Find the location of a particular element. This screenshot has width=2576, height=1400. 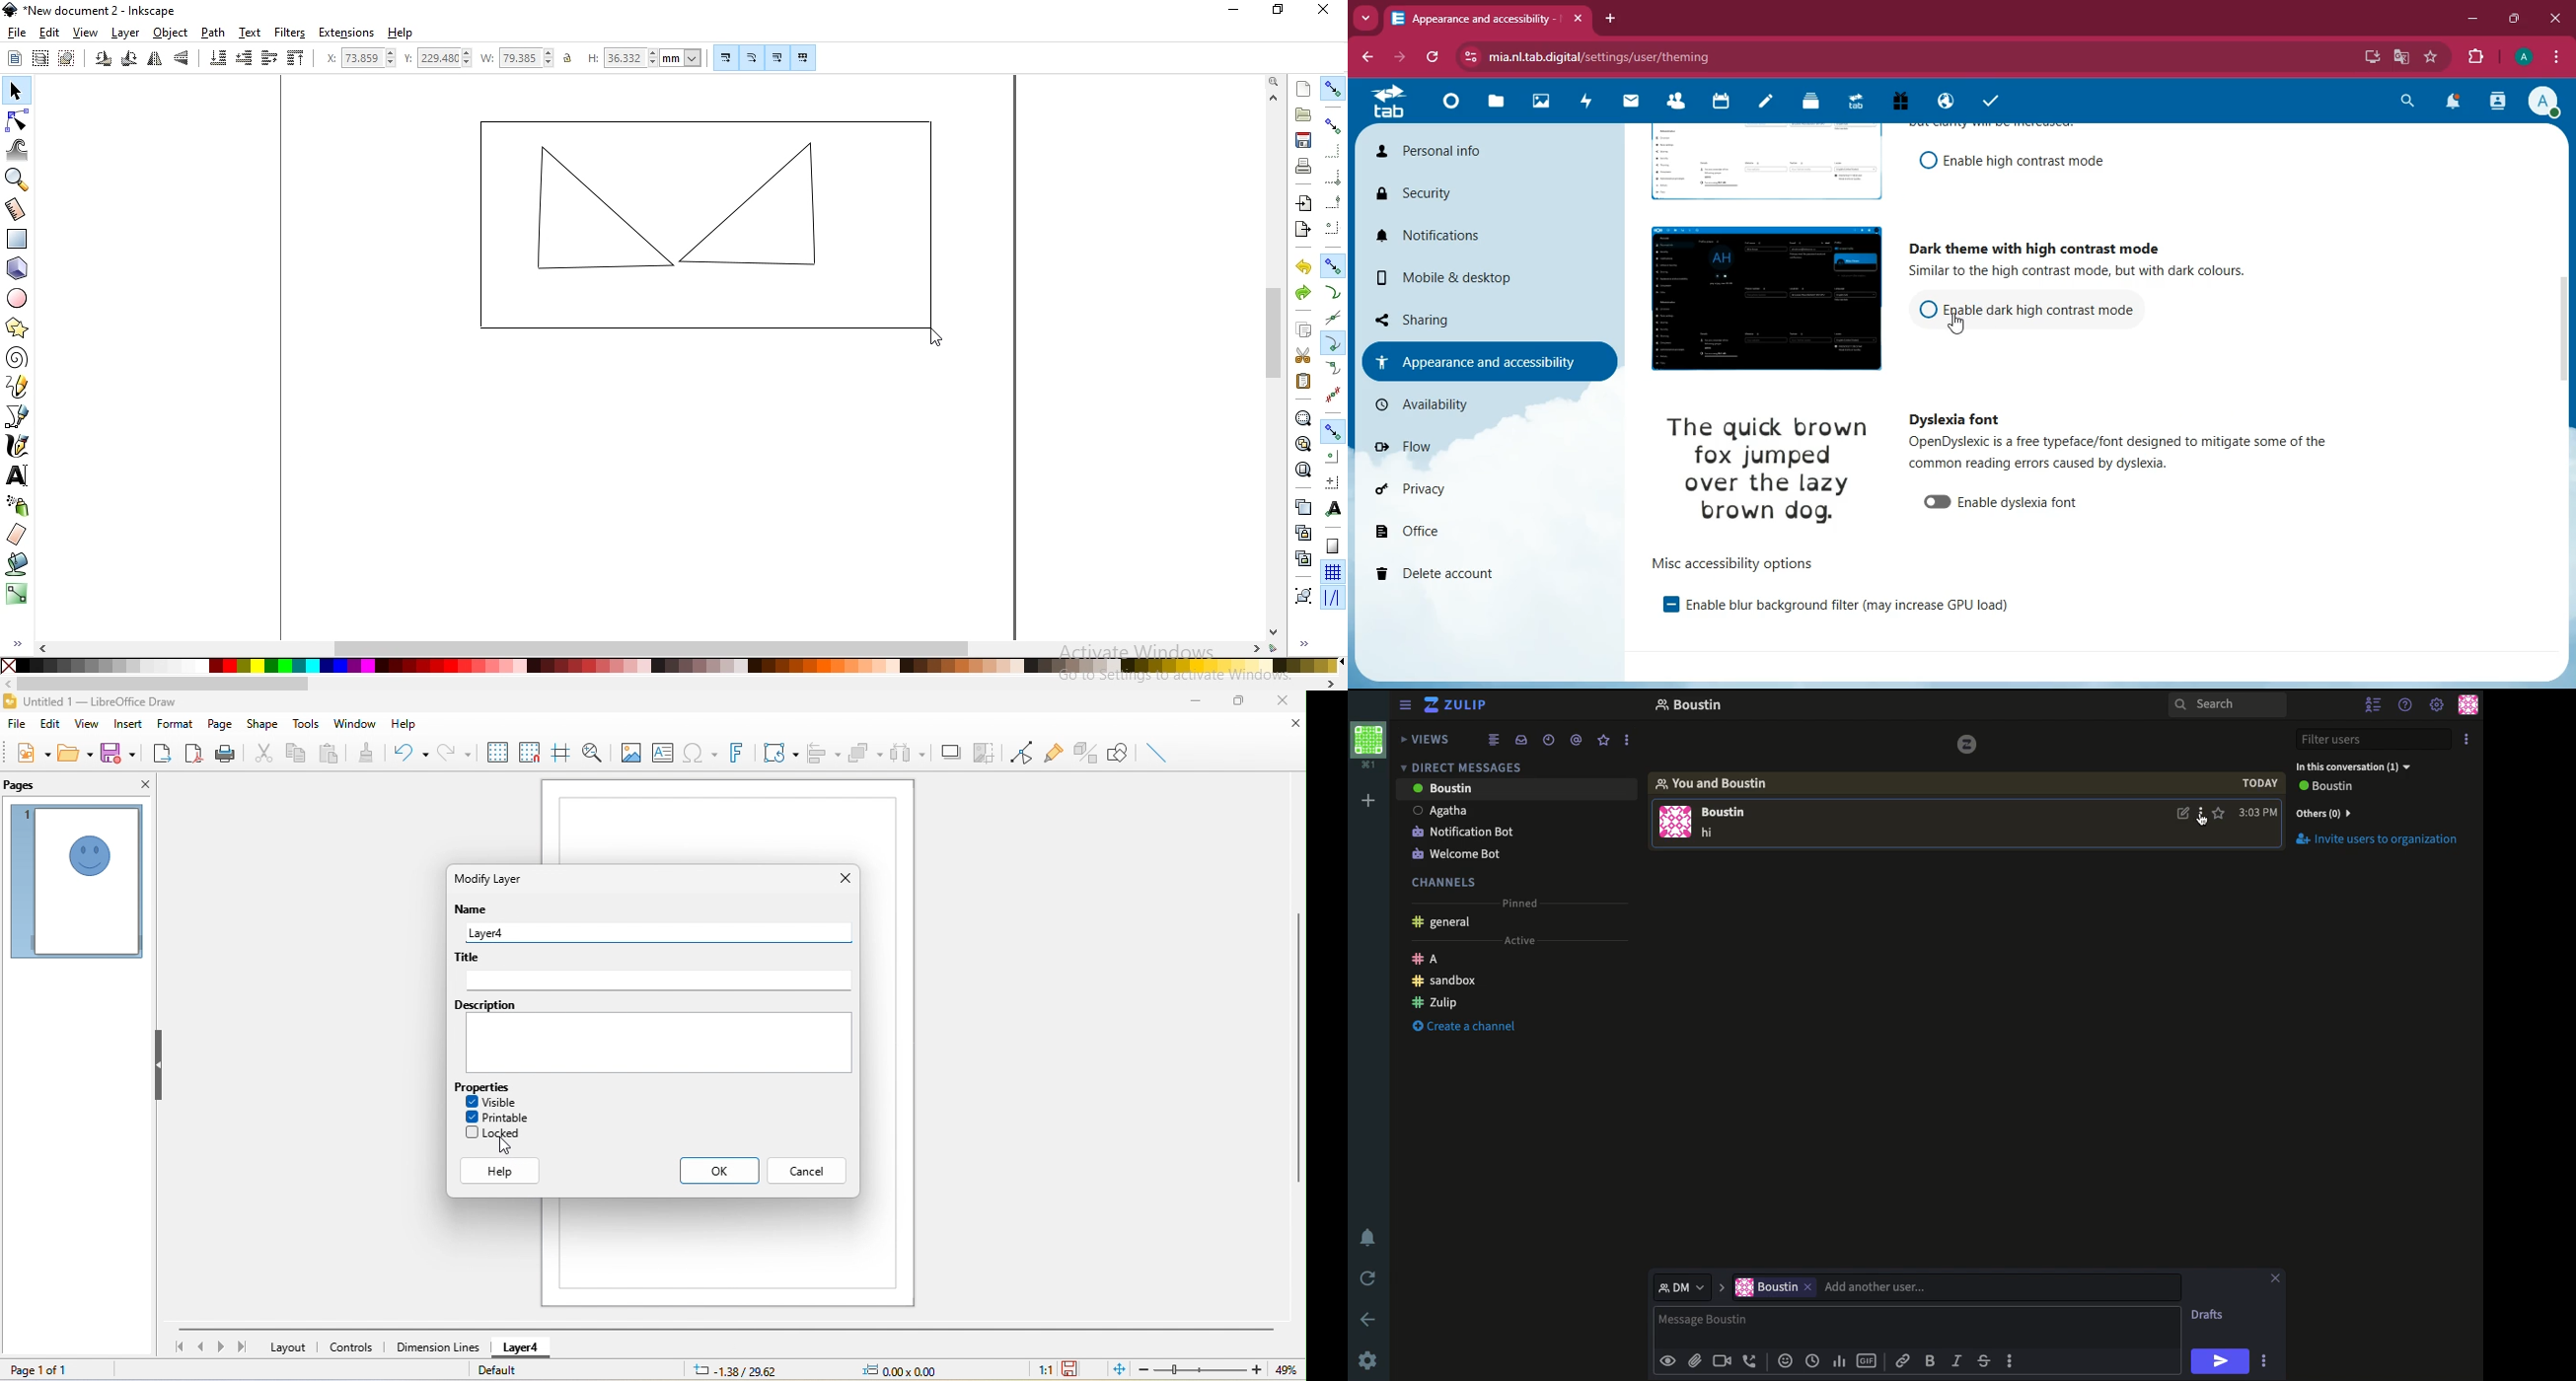

description is located at coordinates (2099, 272).